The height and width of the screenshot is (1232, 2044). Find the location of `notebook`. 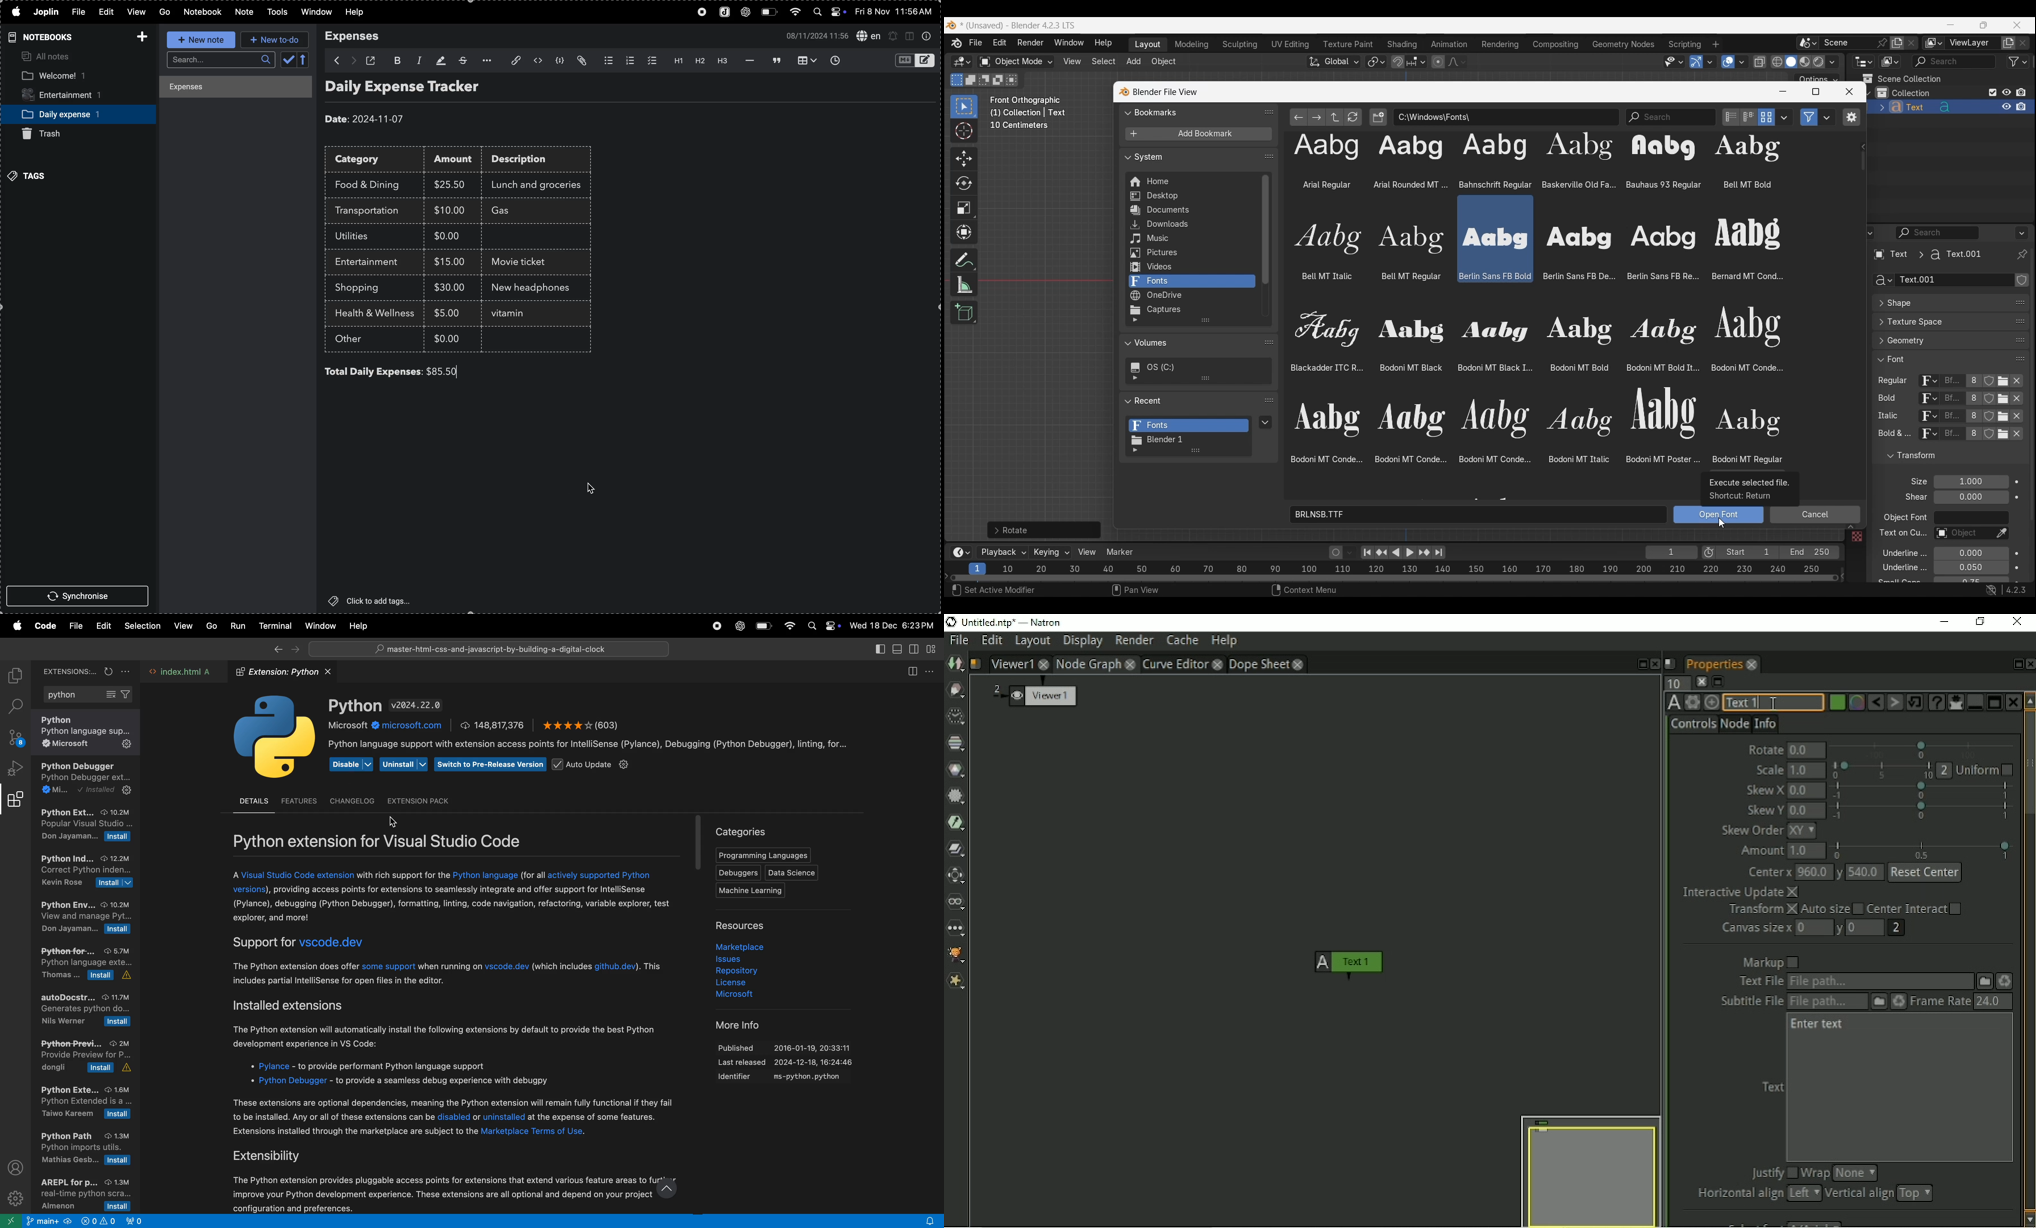

notebook is located at coordinates (203, 12).